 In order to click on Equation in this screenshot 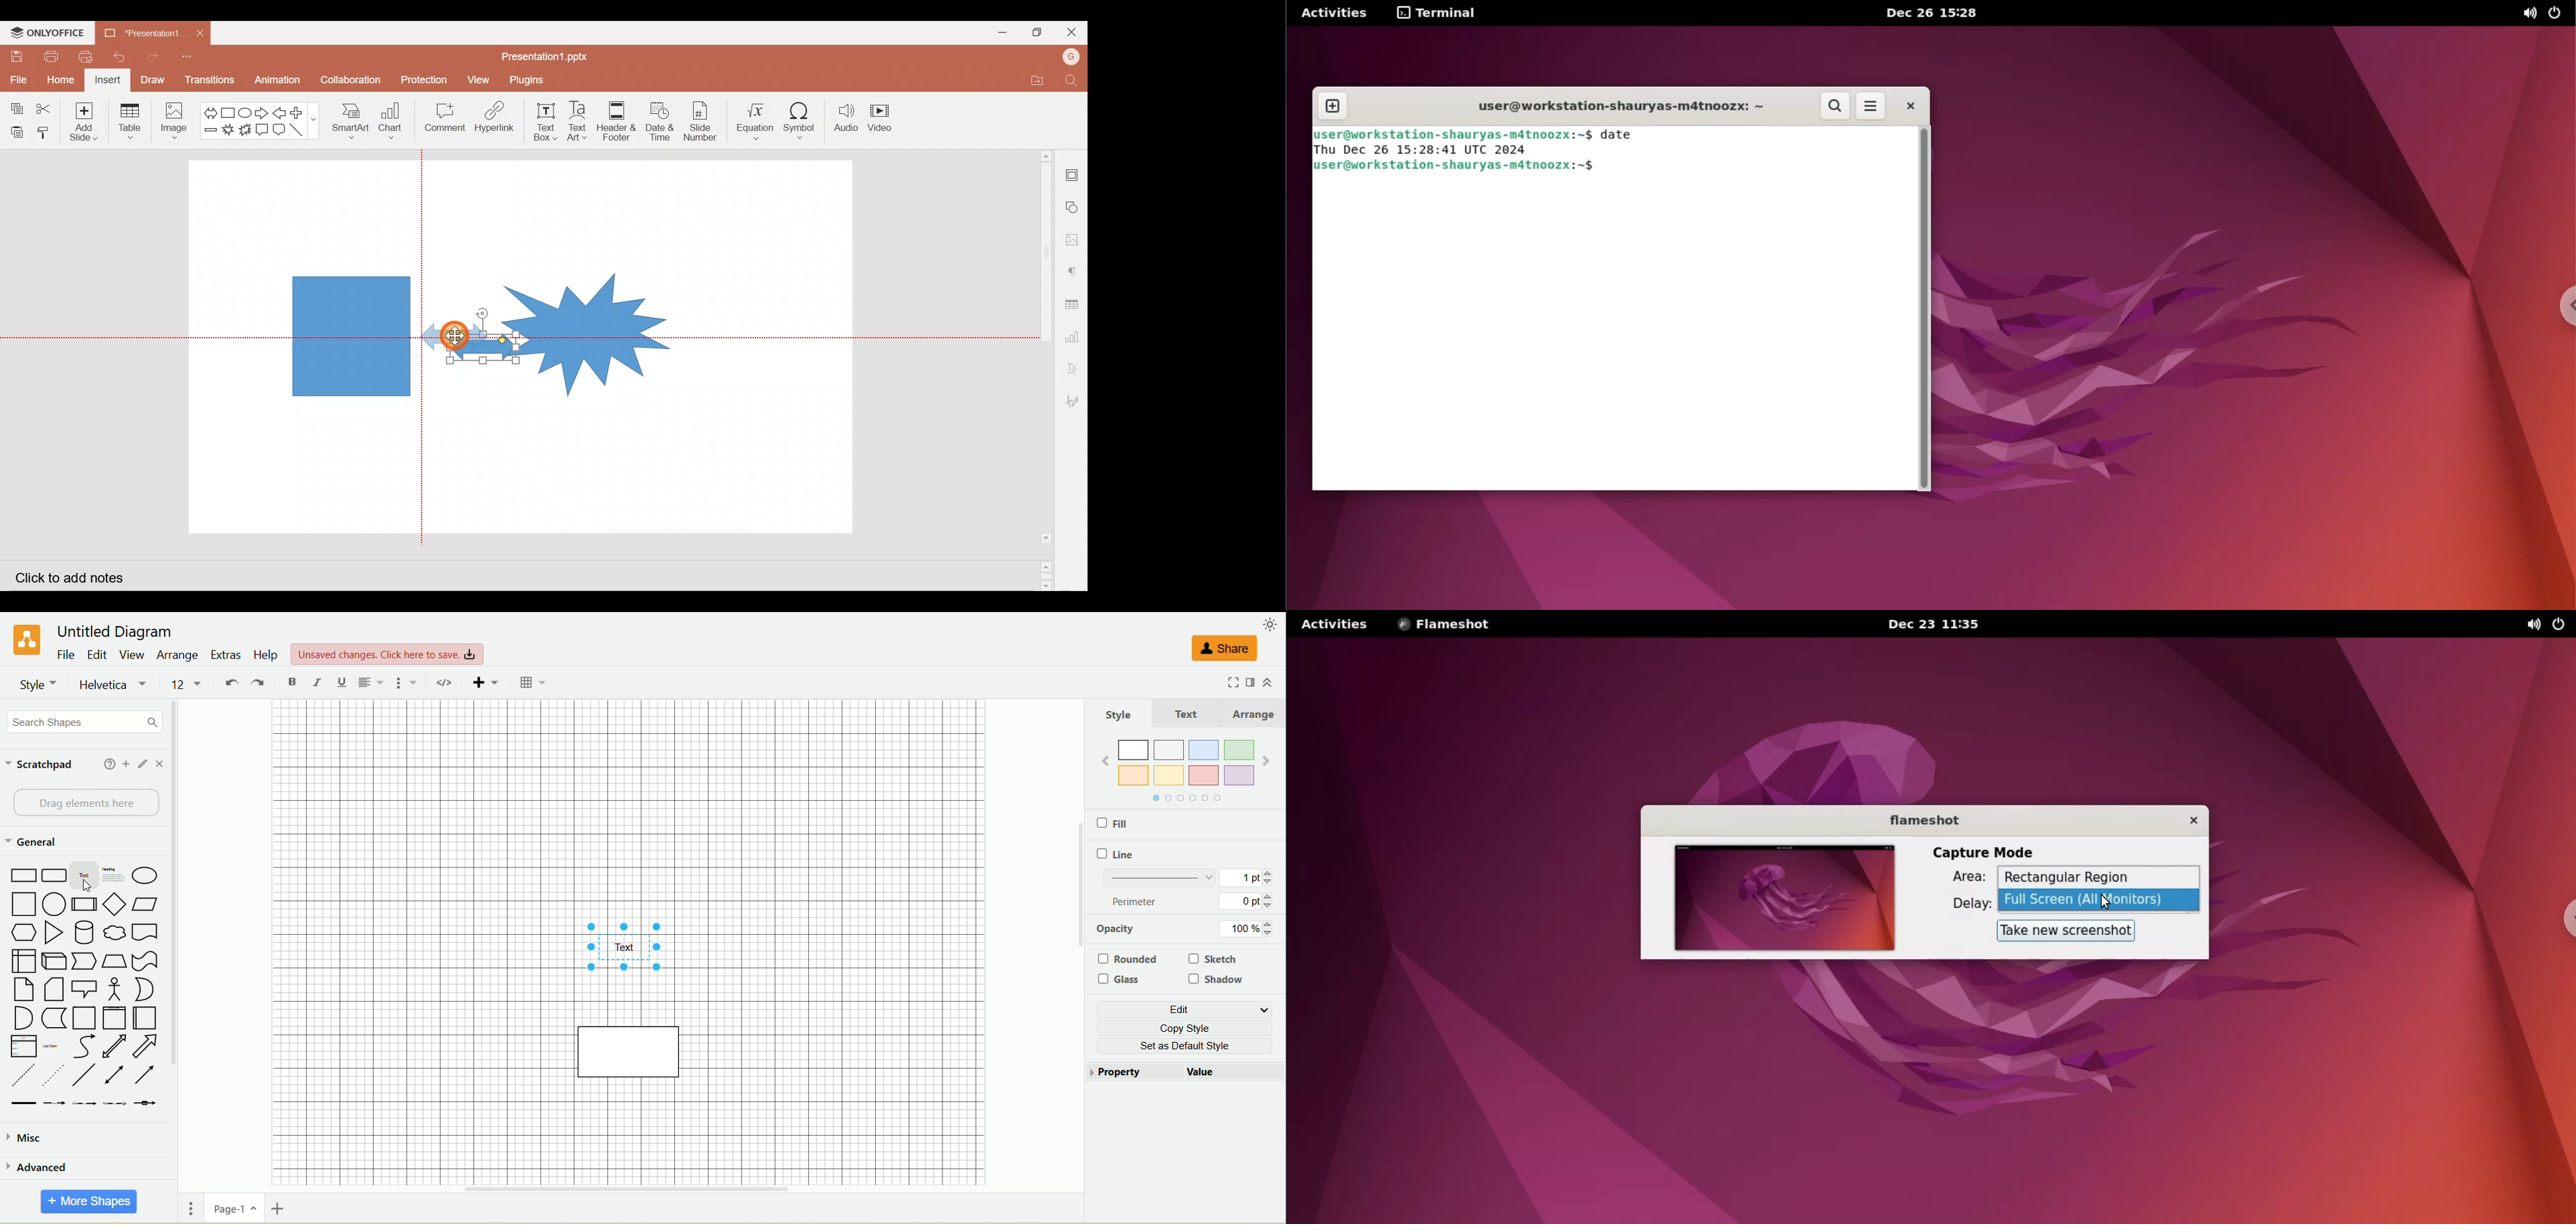, I will do `click(752, 120)`.